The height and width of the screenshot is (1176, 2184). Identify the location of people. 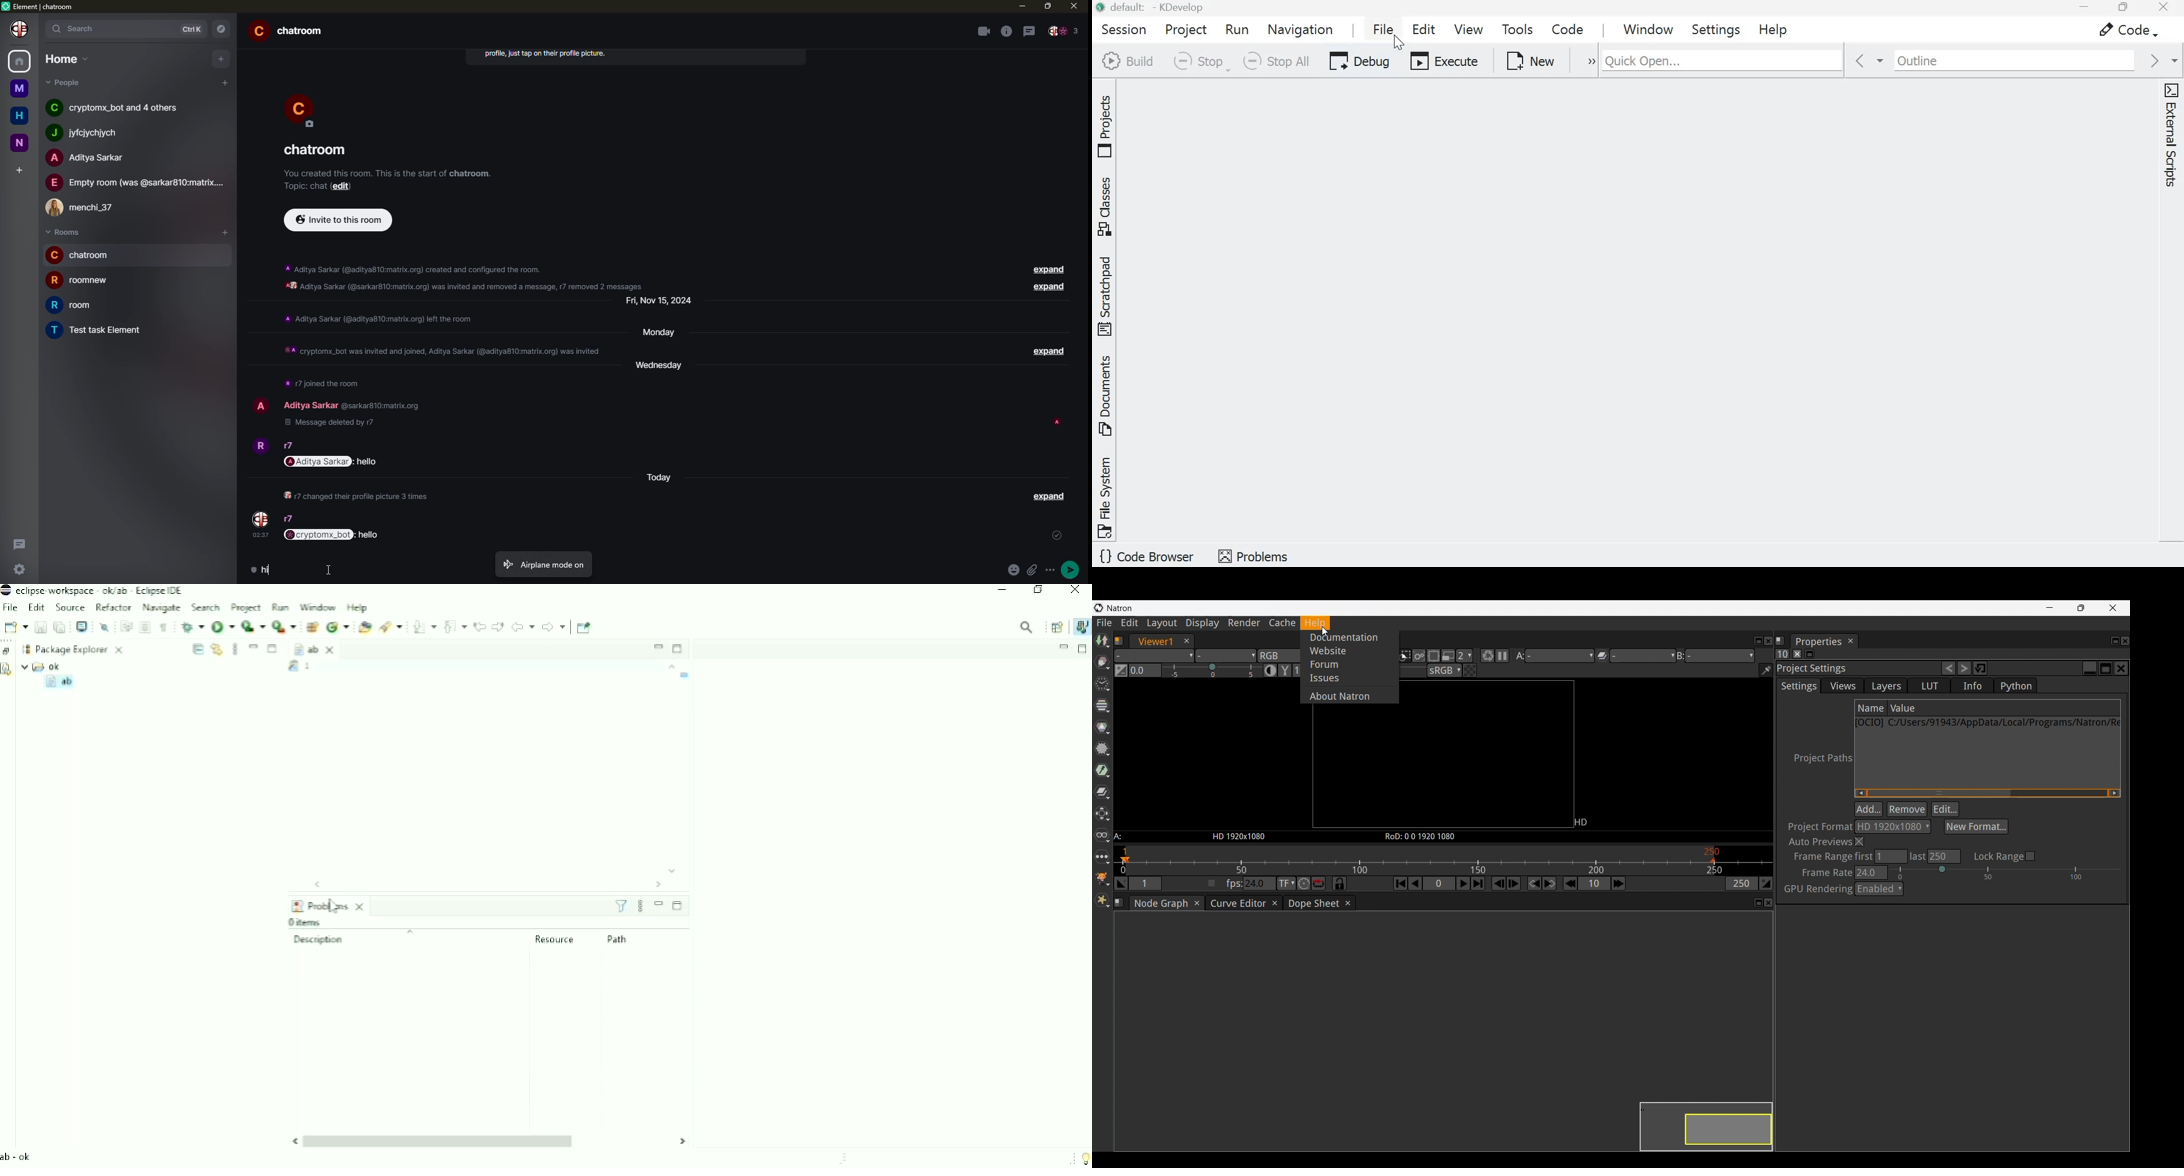
(289, 446).